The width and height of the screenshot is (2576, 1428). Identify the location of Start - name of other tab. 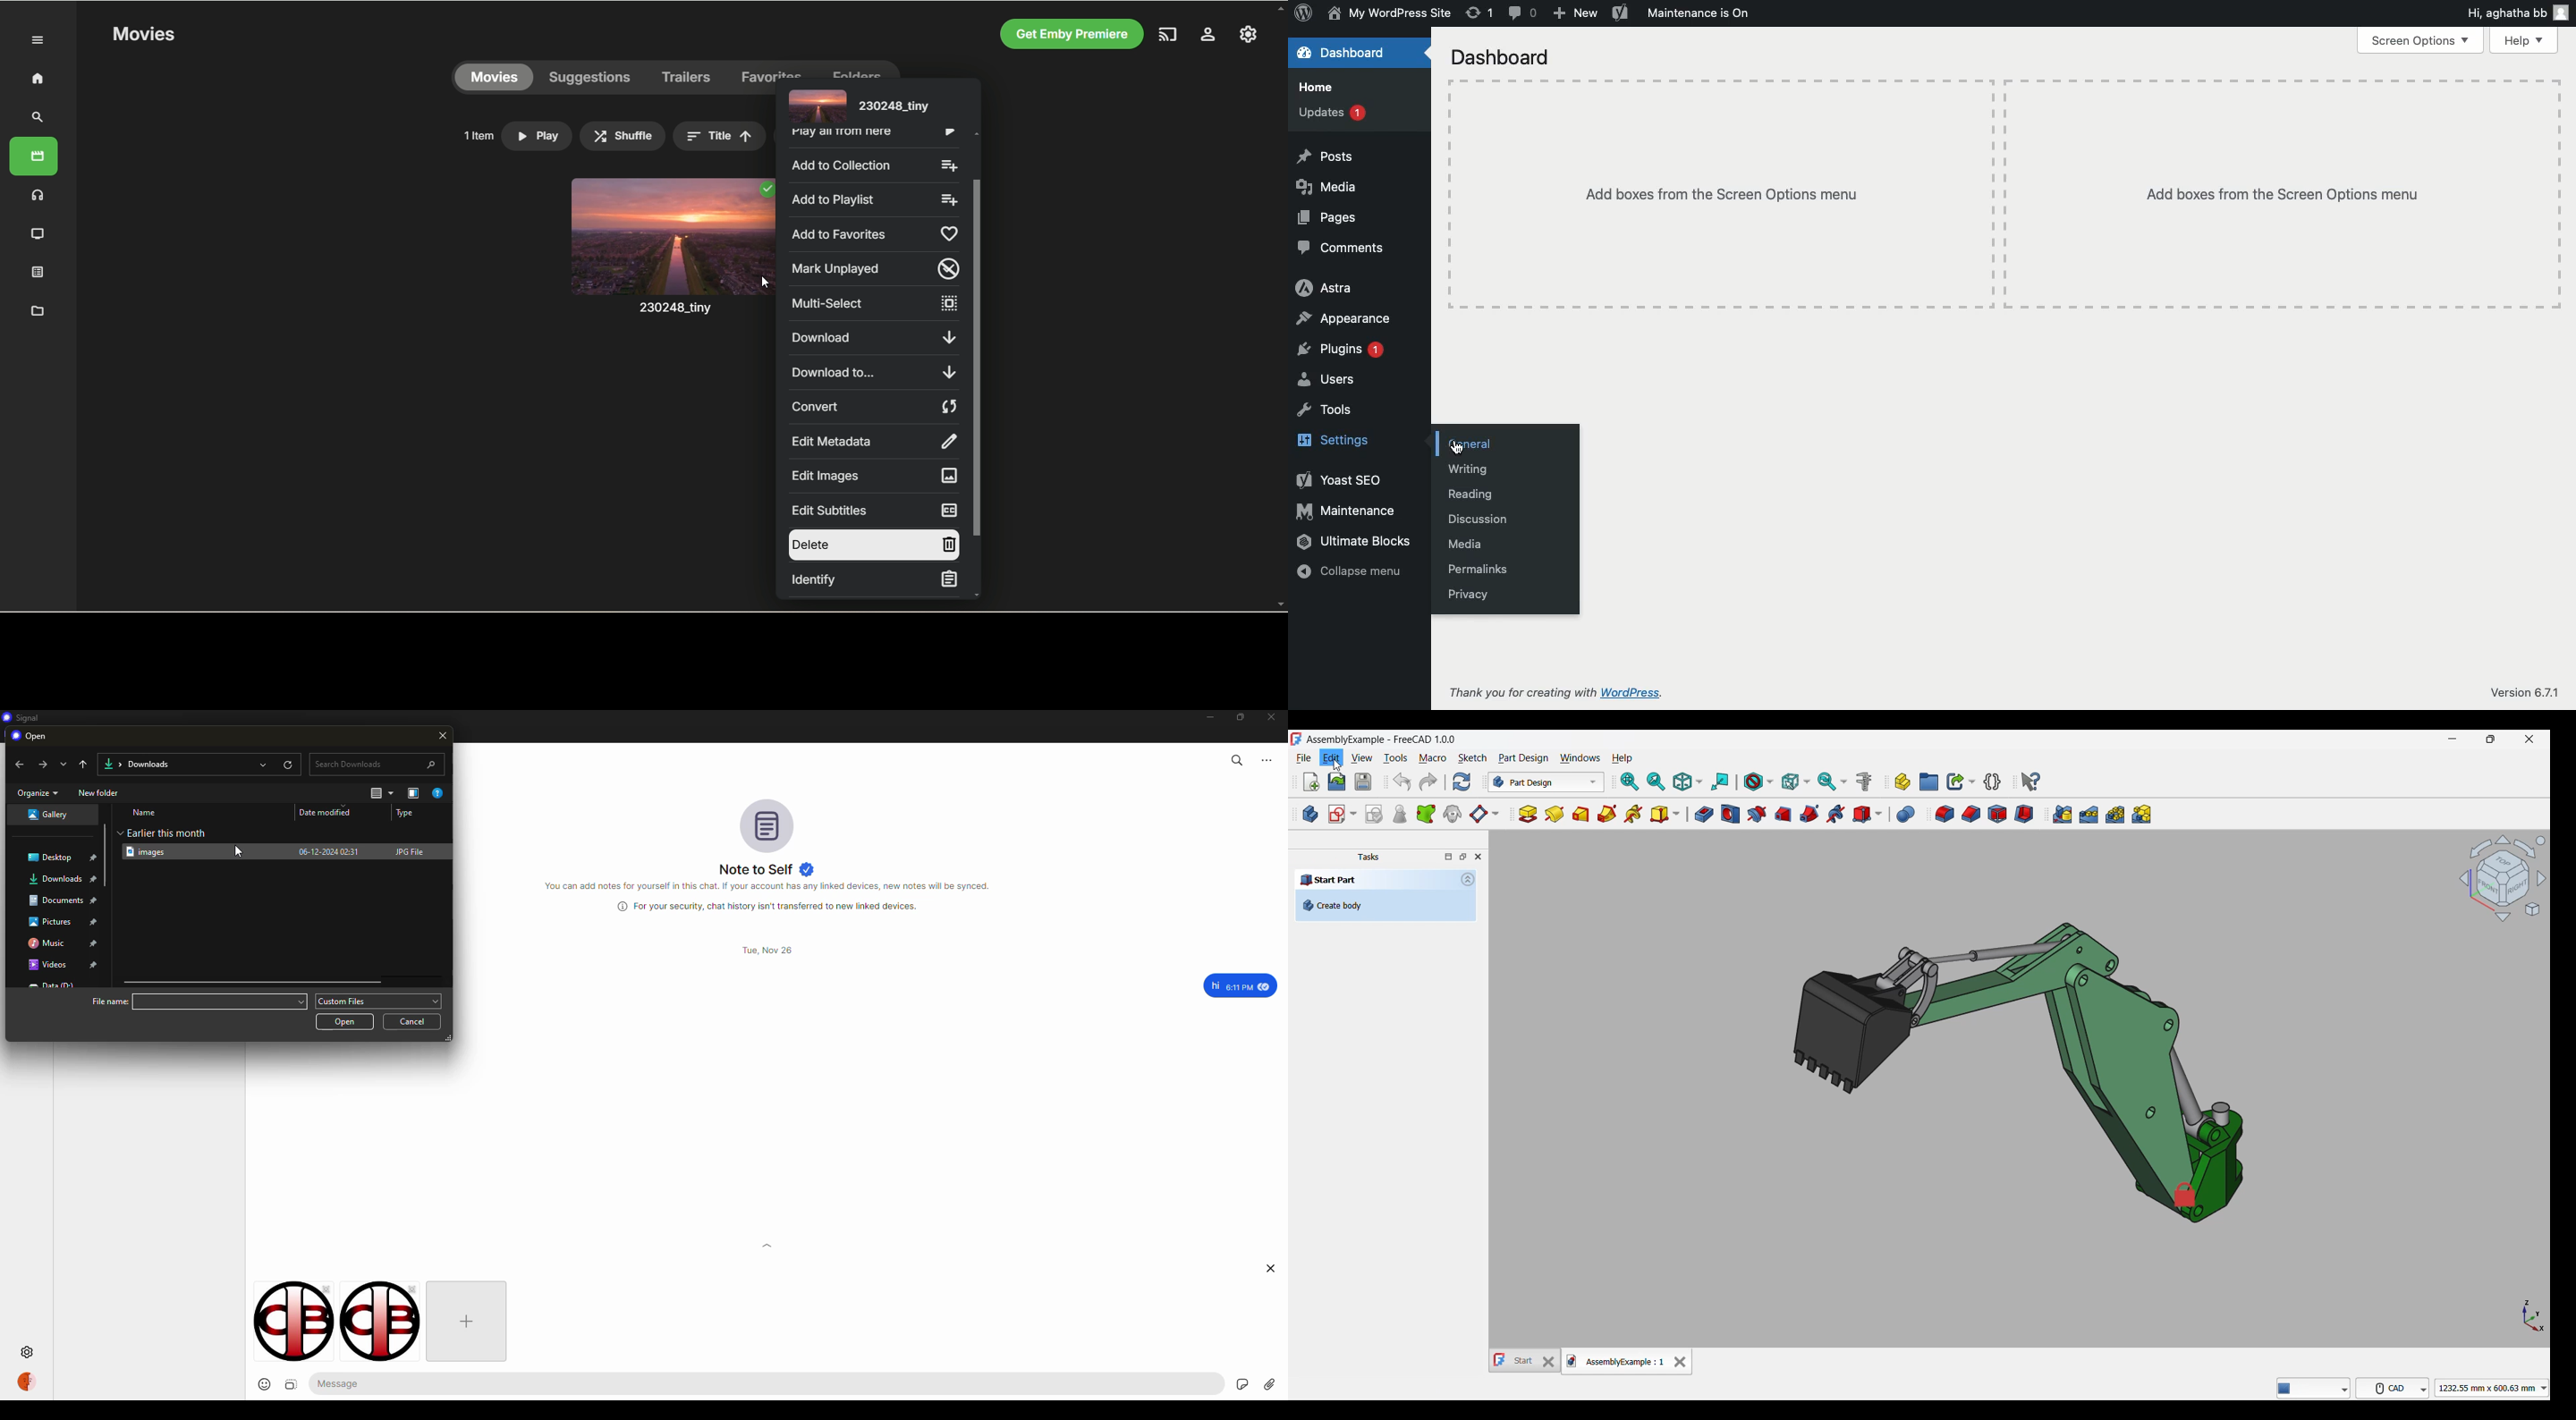
(1514, 1360).